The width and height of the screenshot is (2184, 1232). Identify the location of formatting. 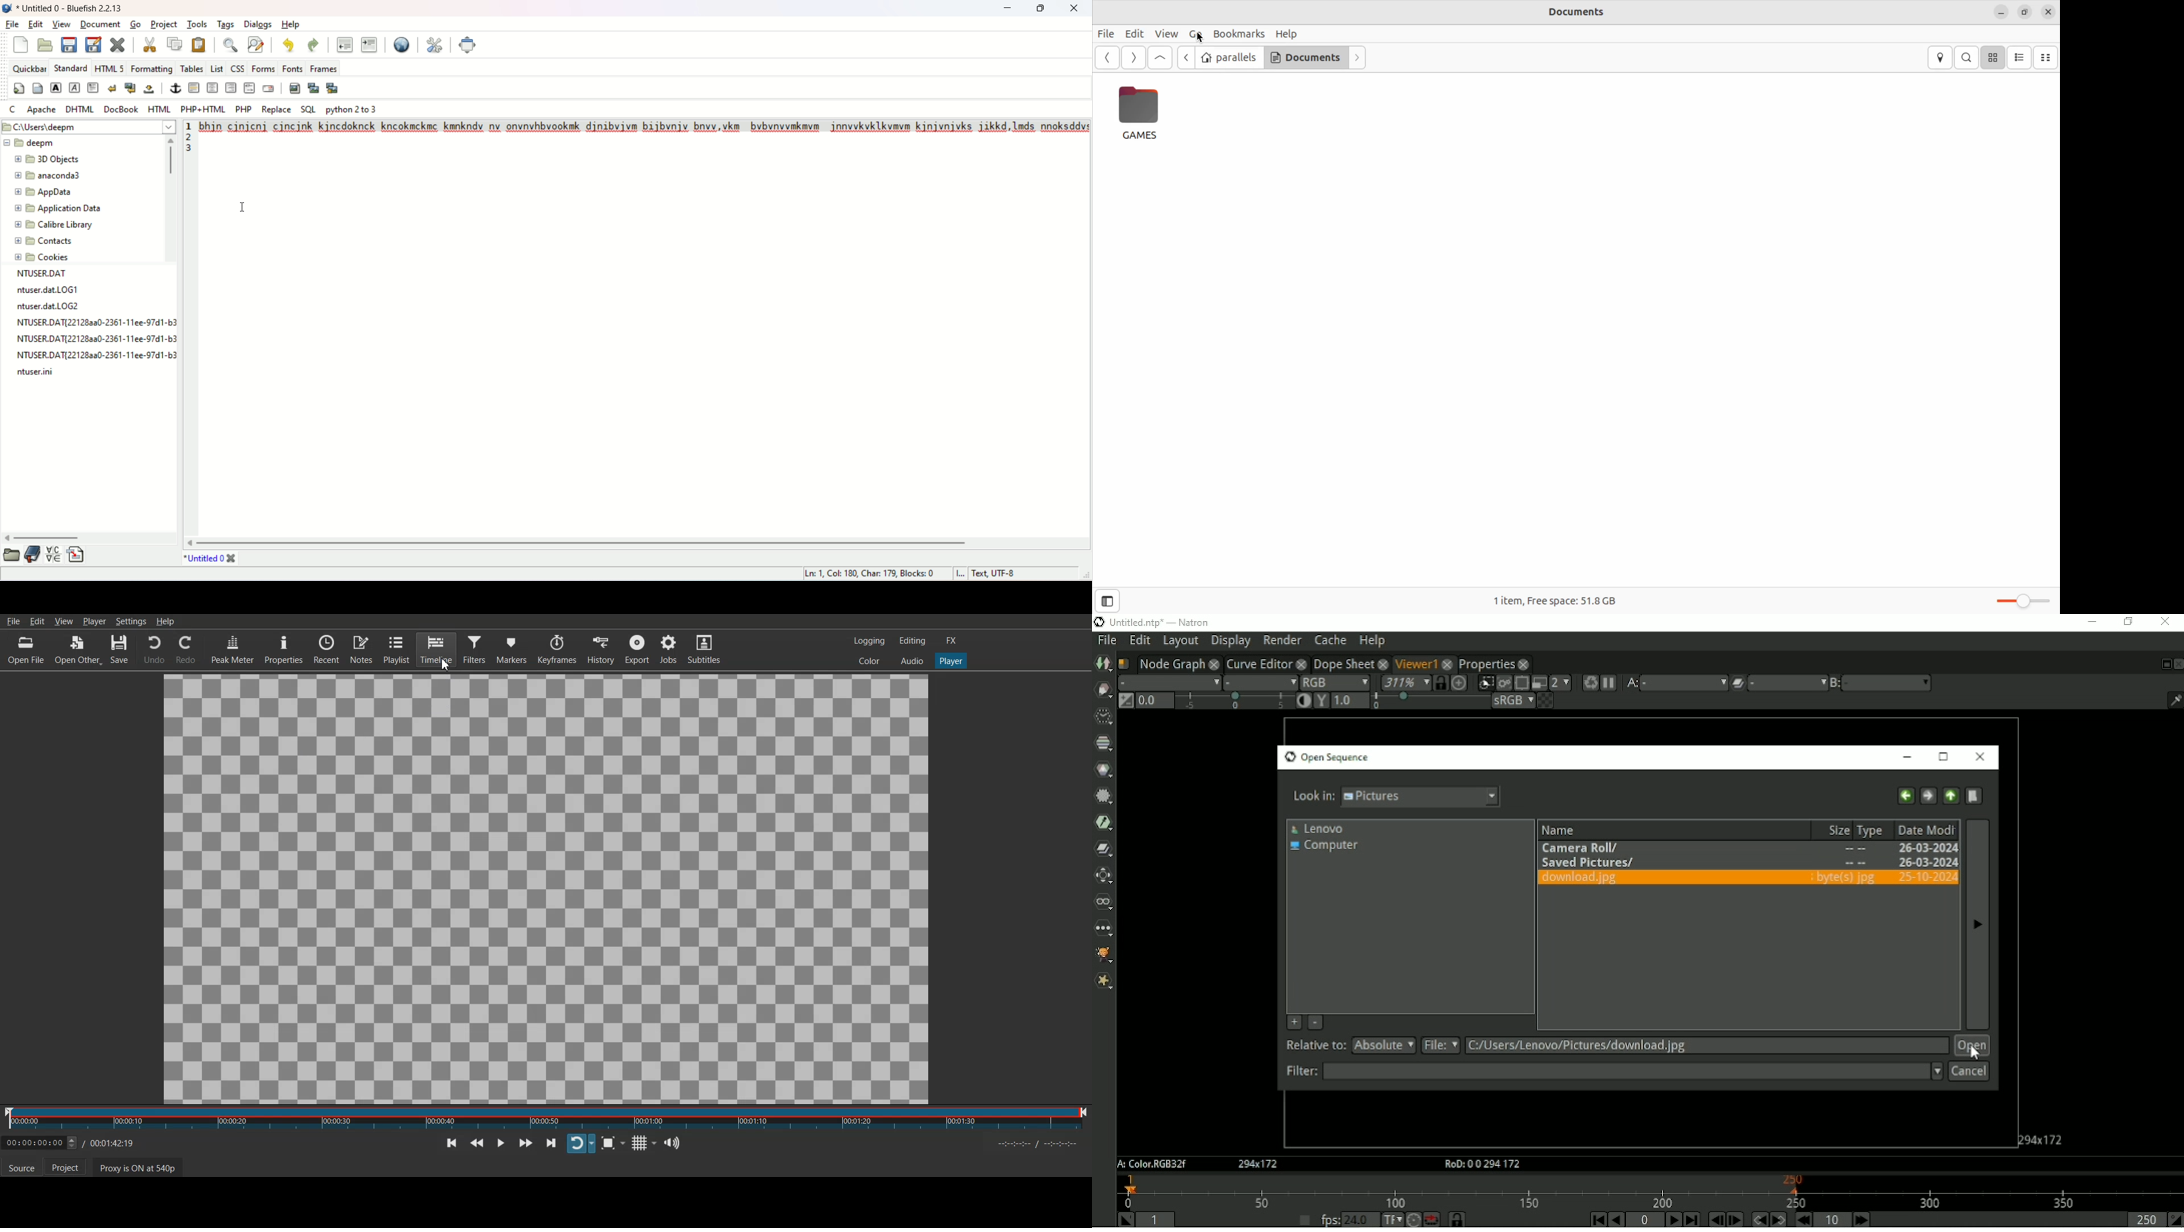
(152, 68).